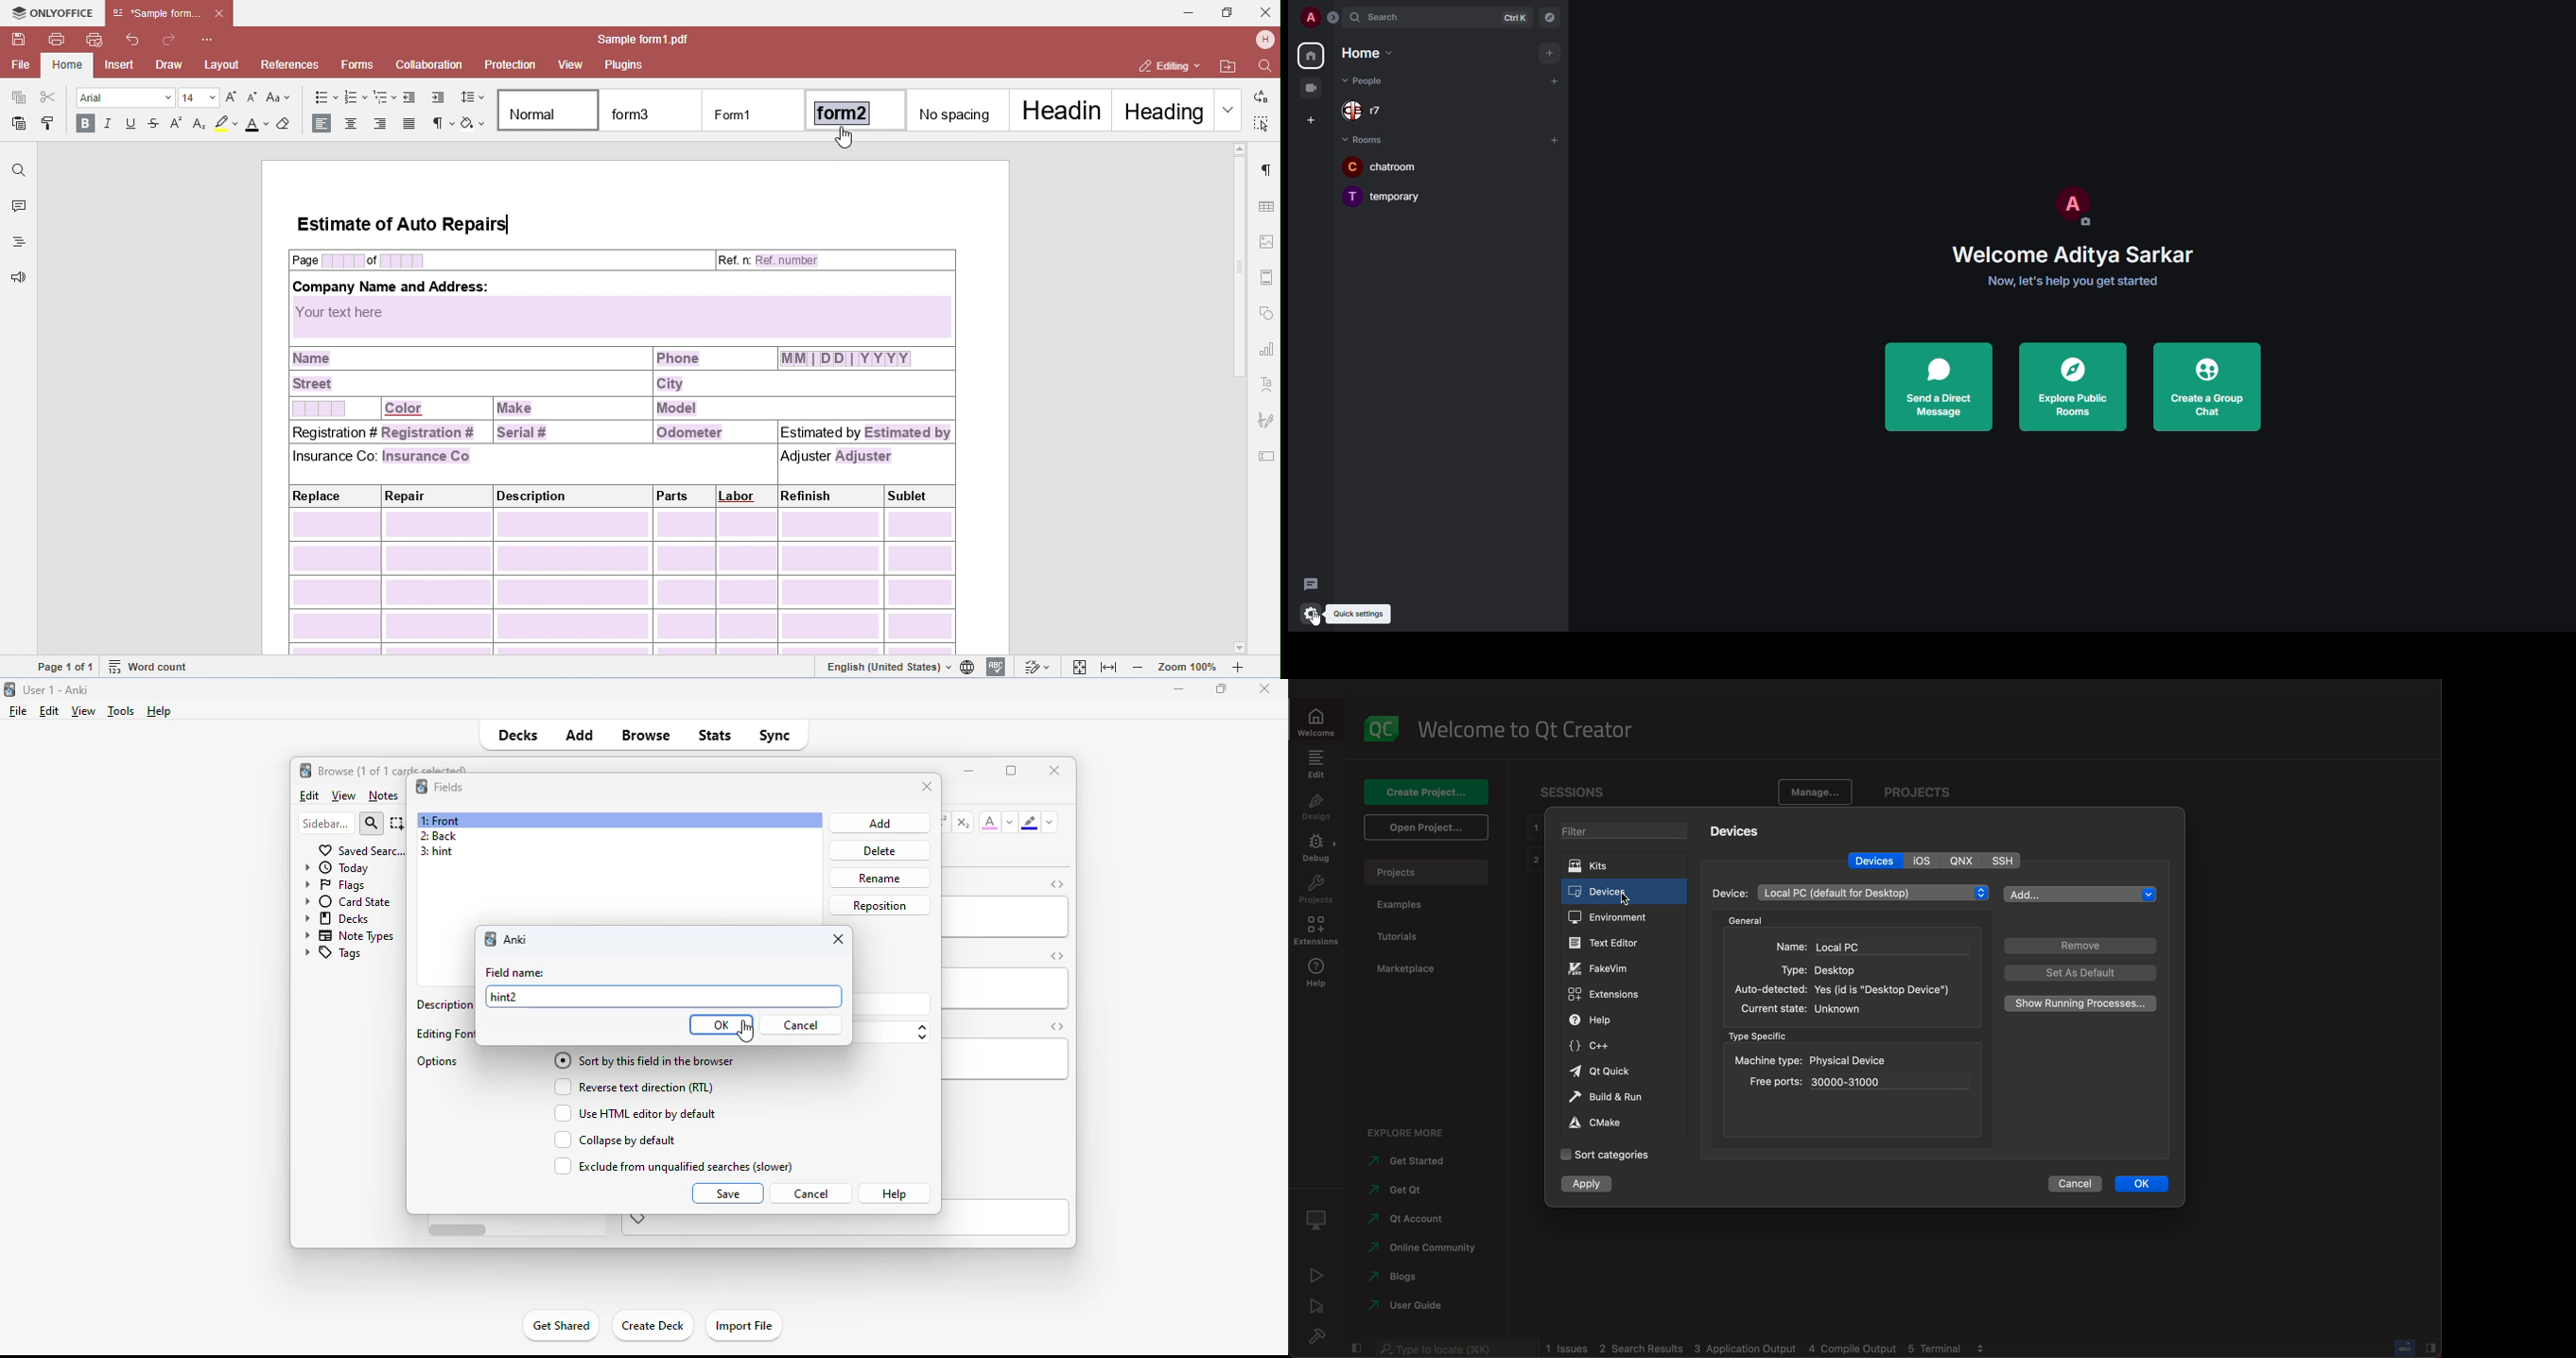 The height and width of the screenshot is (1372, 2576). What do you see at coordinates (721, 1025) in the screenshot?
I see `OK` at bounding box center [721, 1025].